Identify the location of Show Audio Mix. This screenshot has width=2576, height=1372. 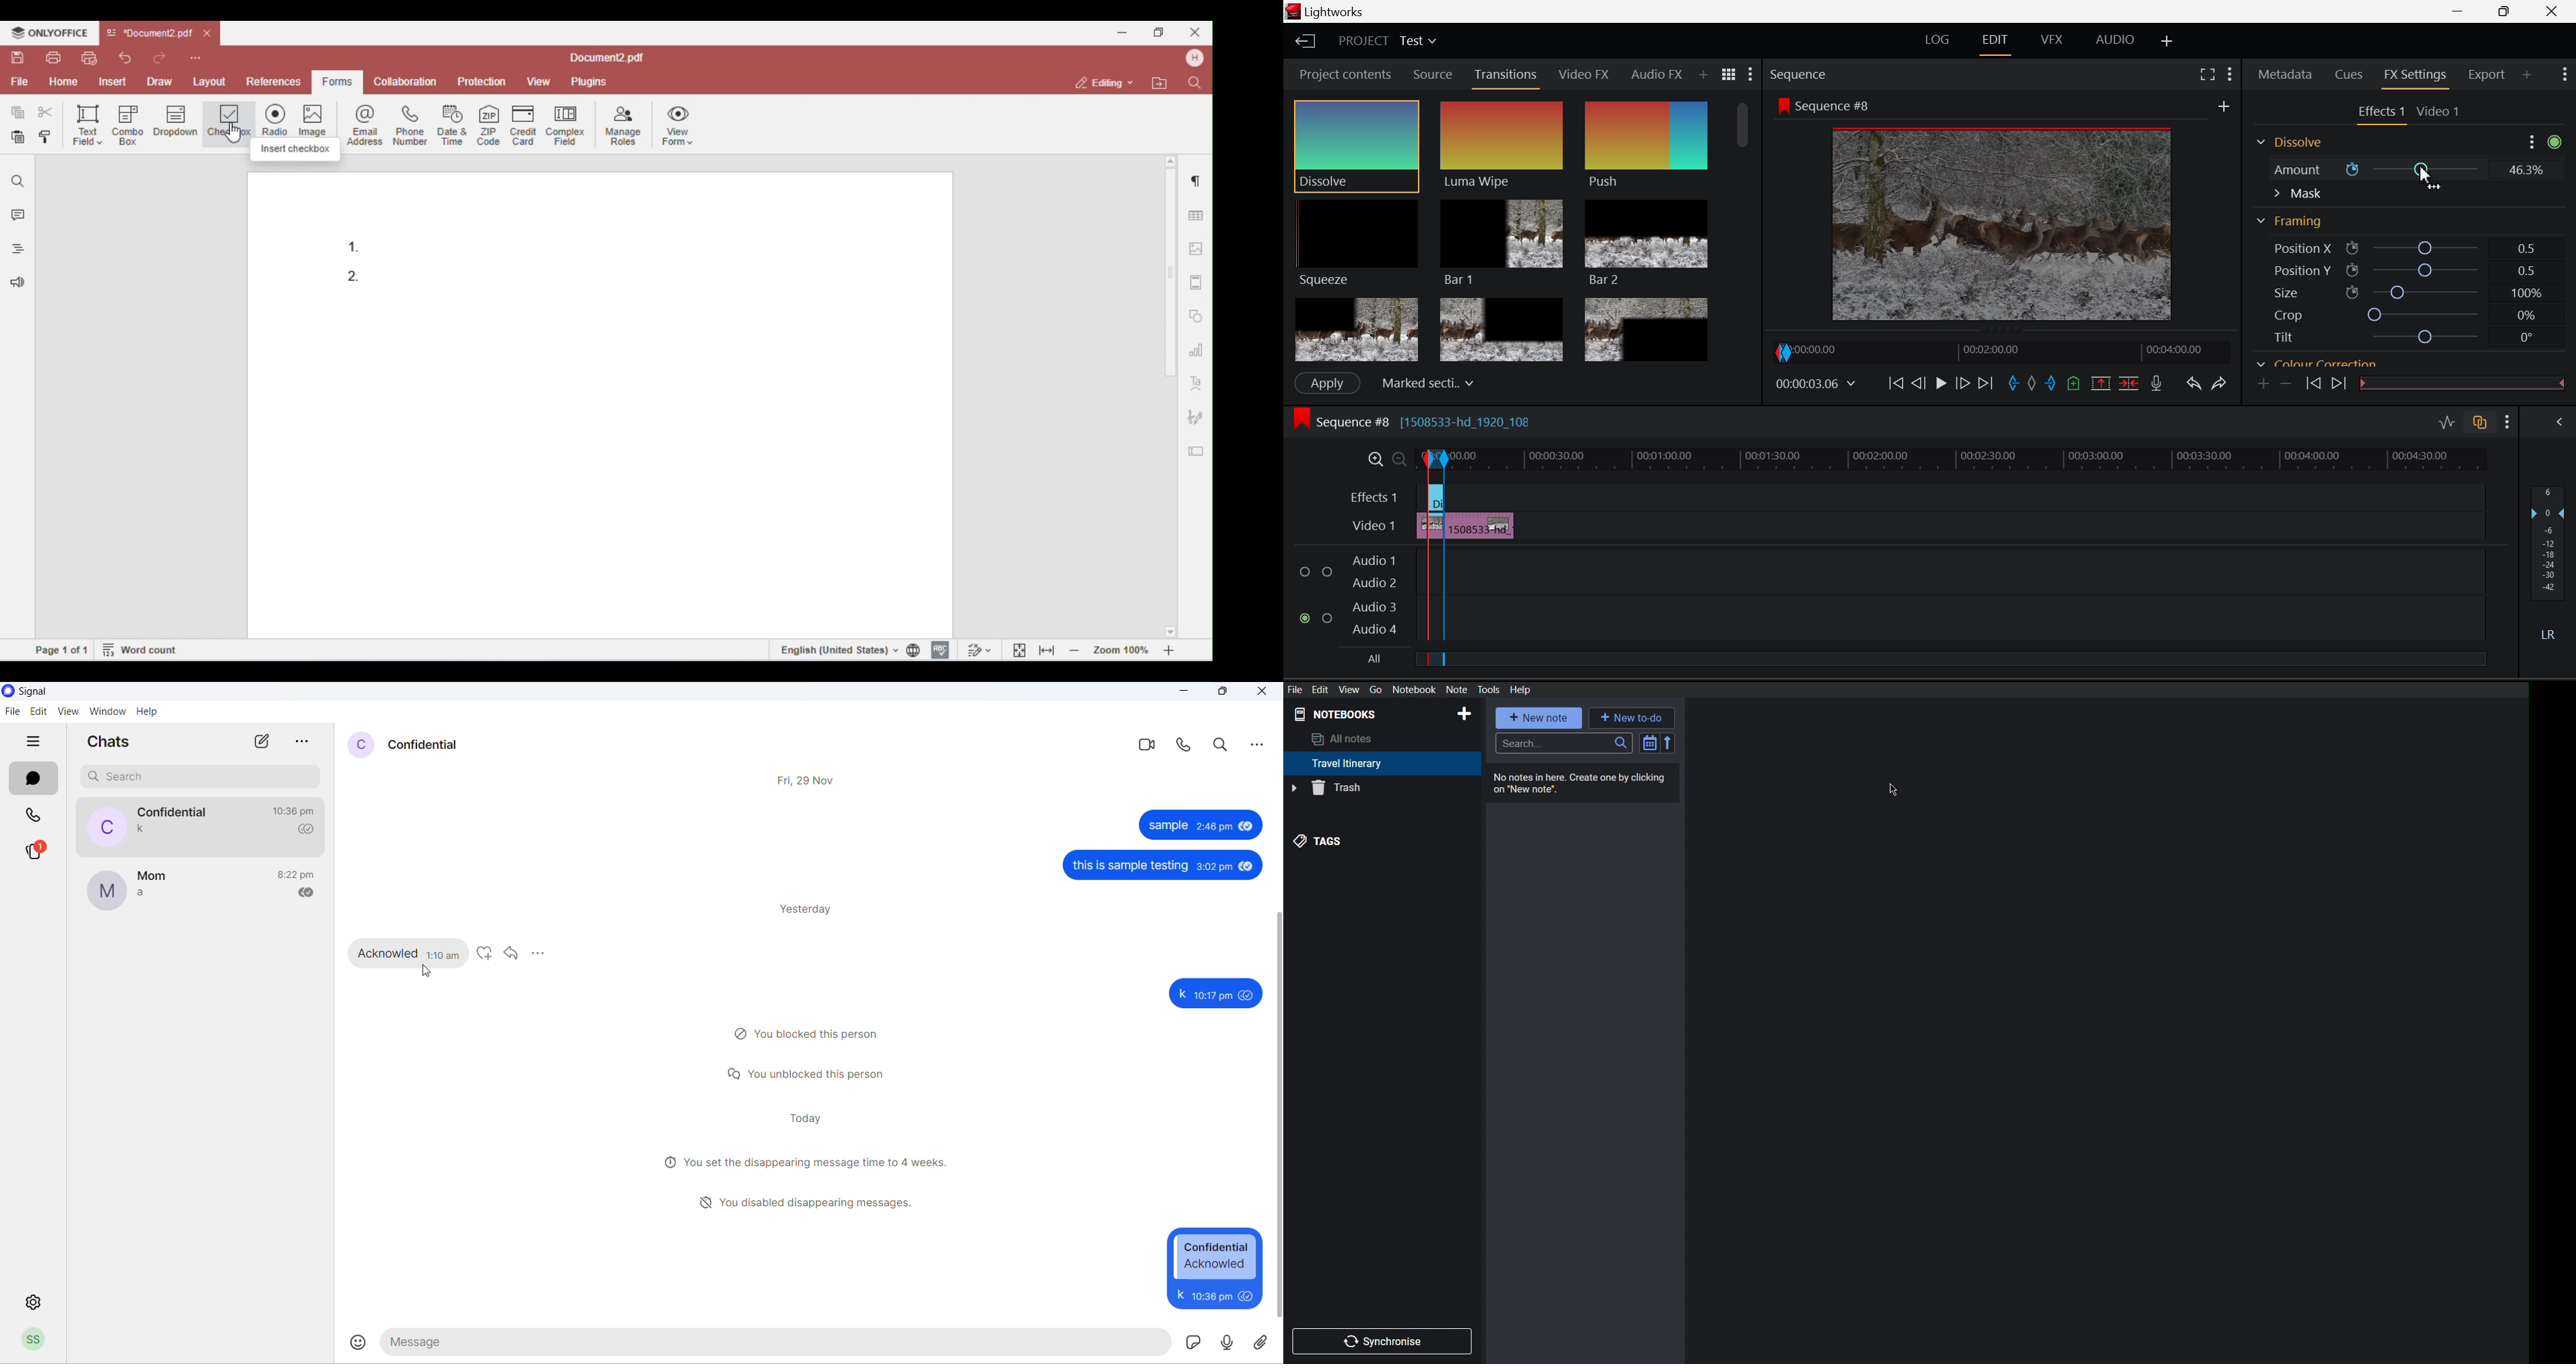
(2560, 424).